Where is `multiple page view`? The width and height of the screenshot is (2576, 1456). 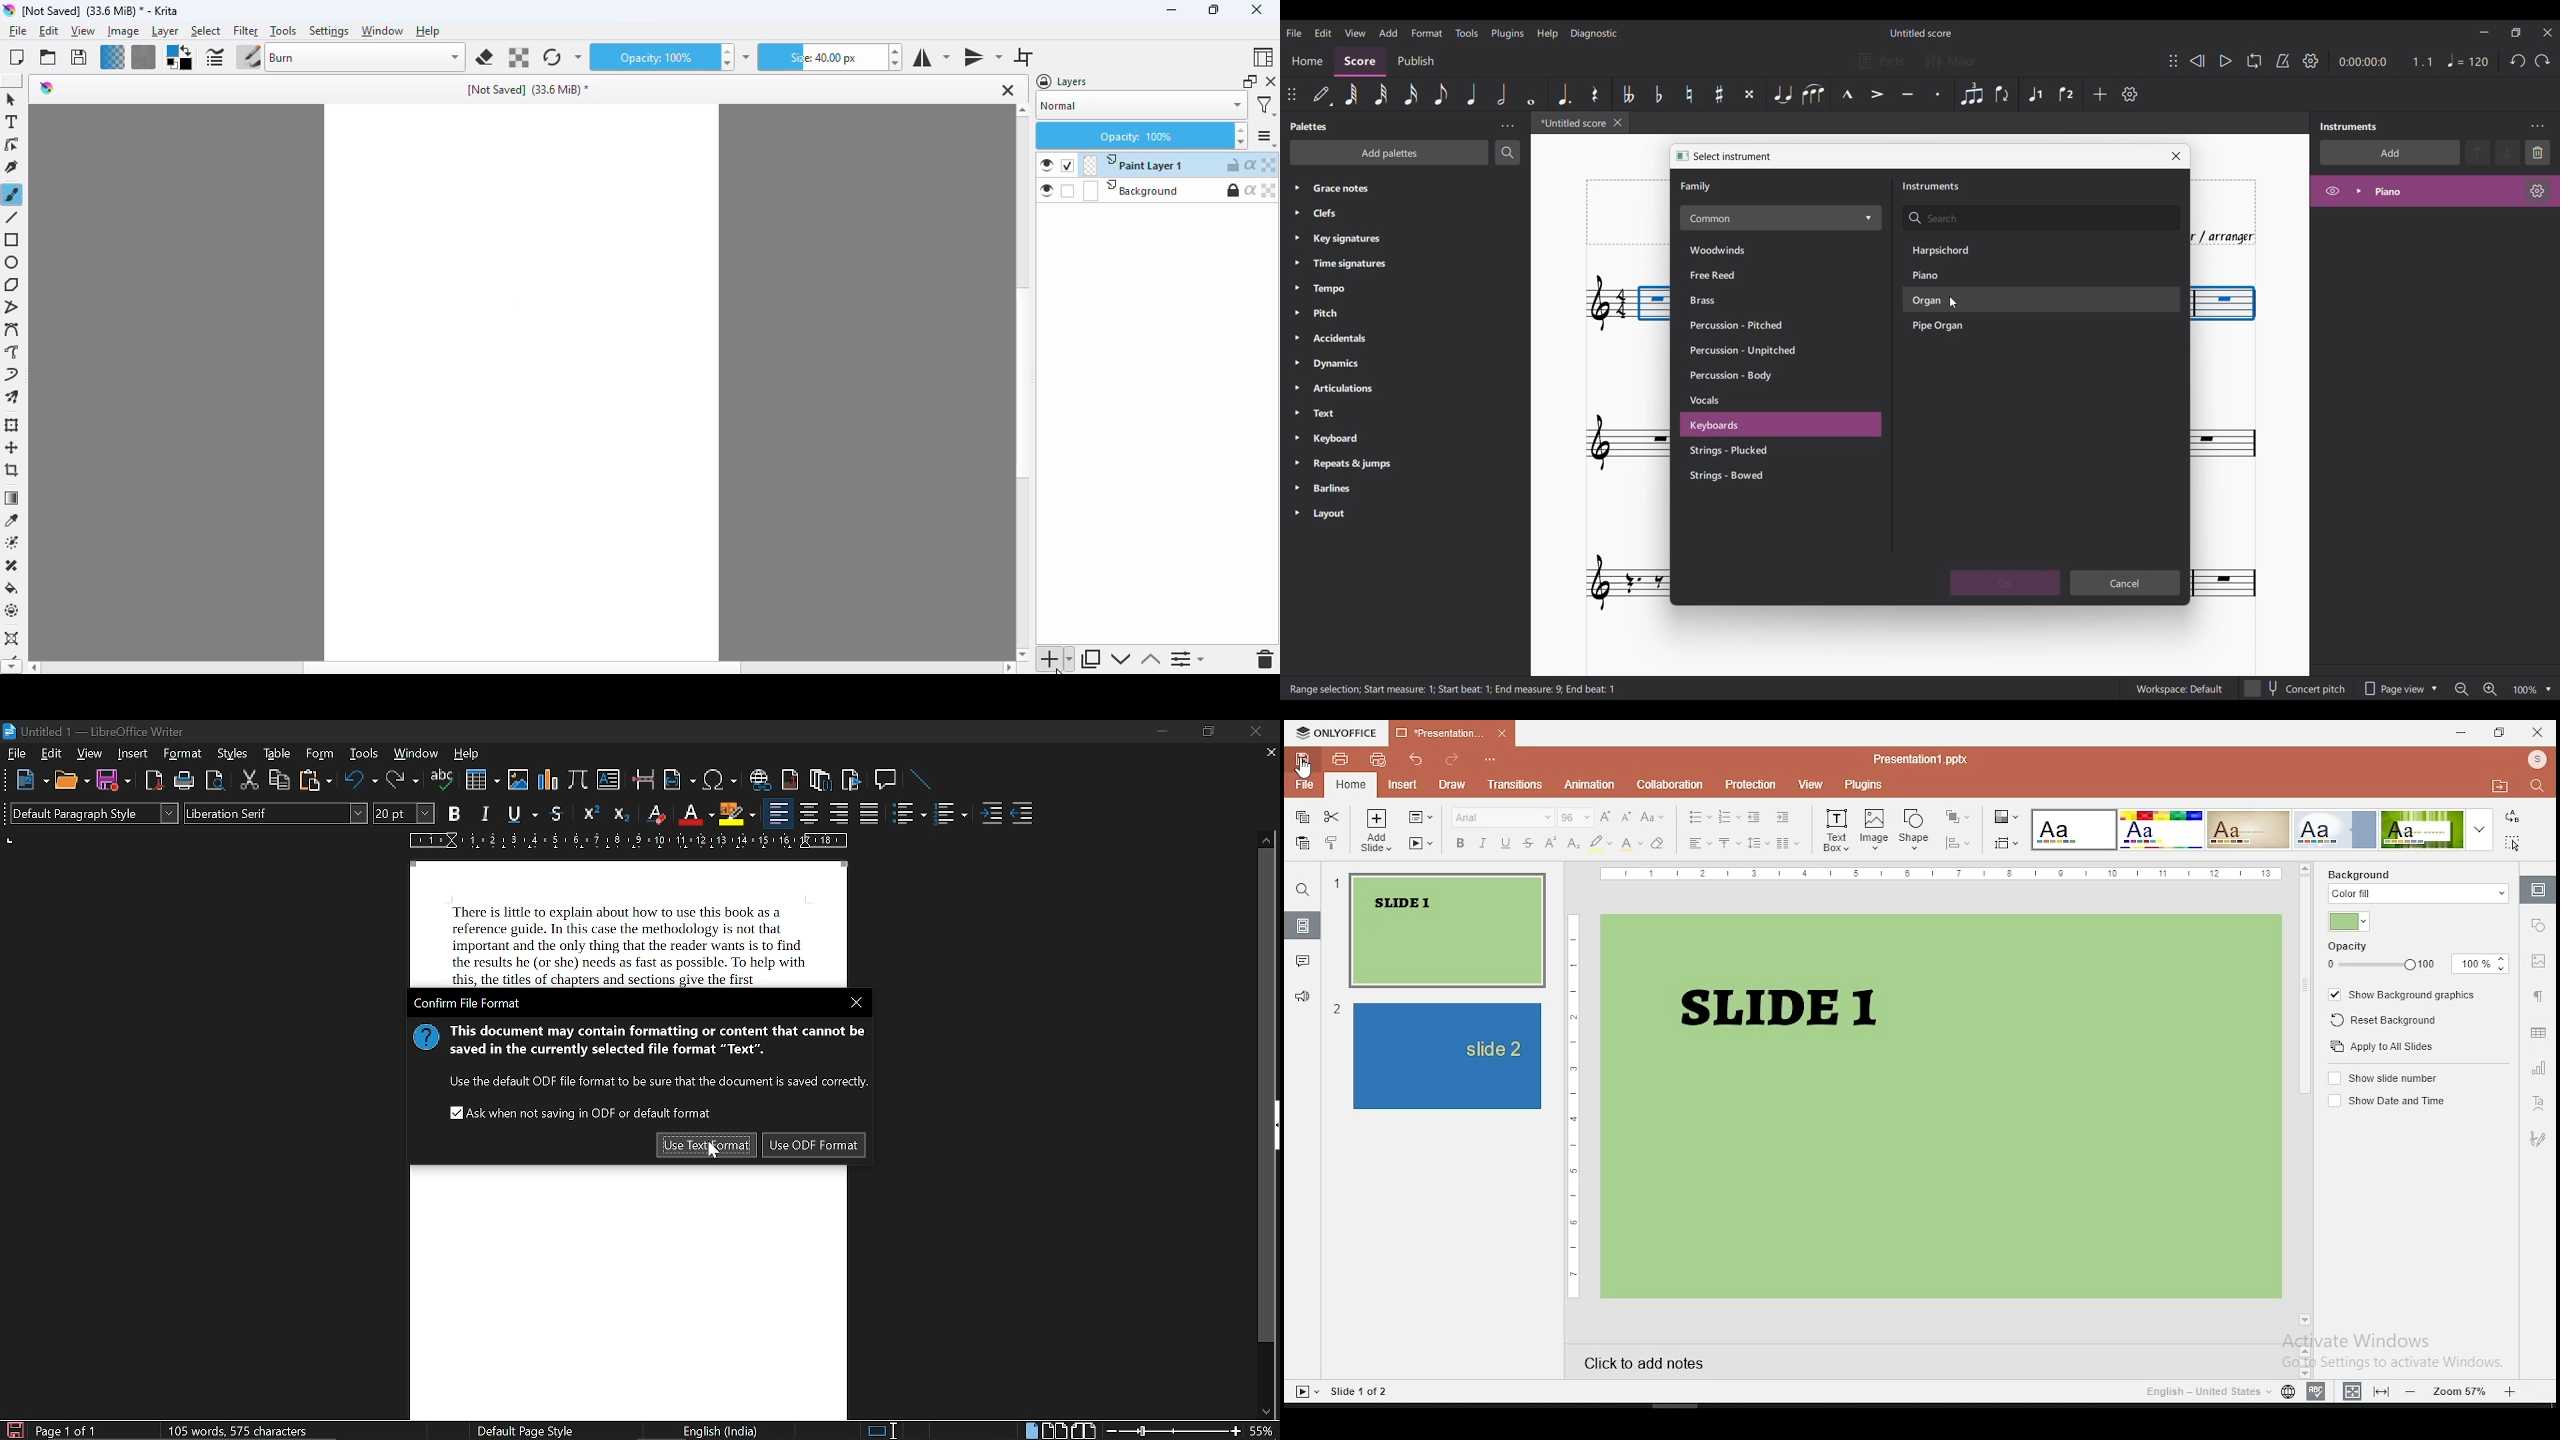
multiple page view is located at coordinates (1054, 1431).